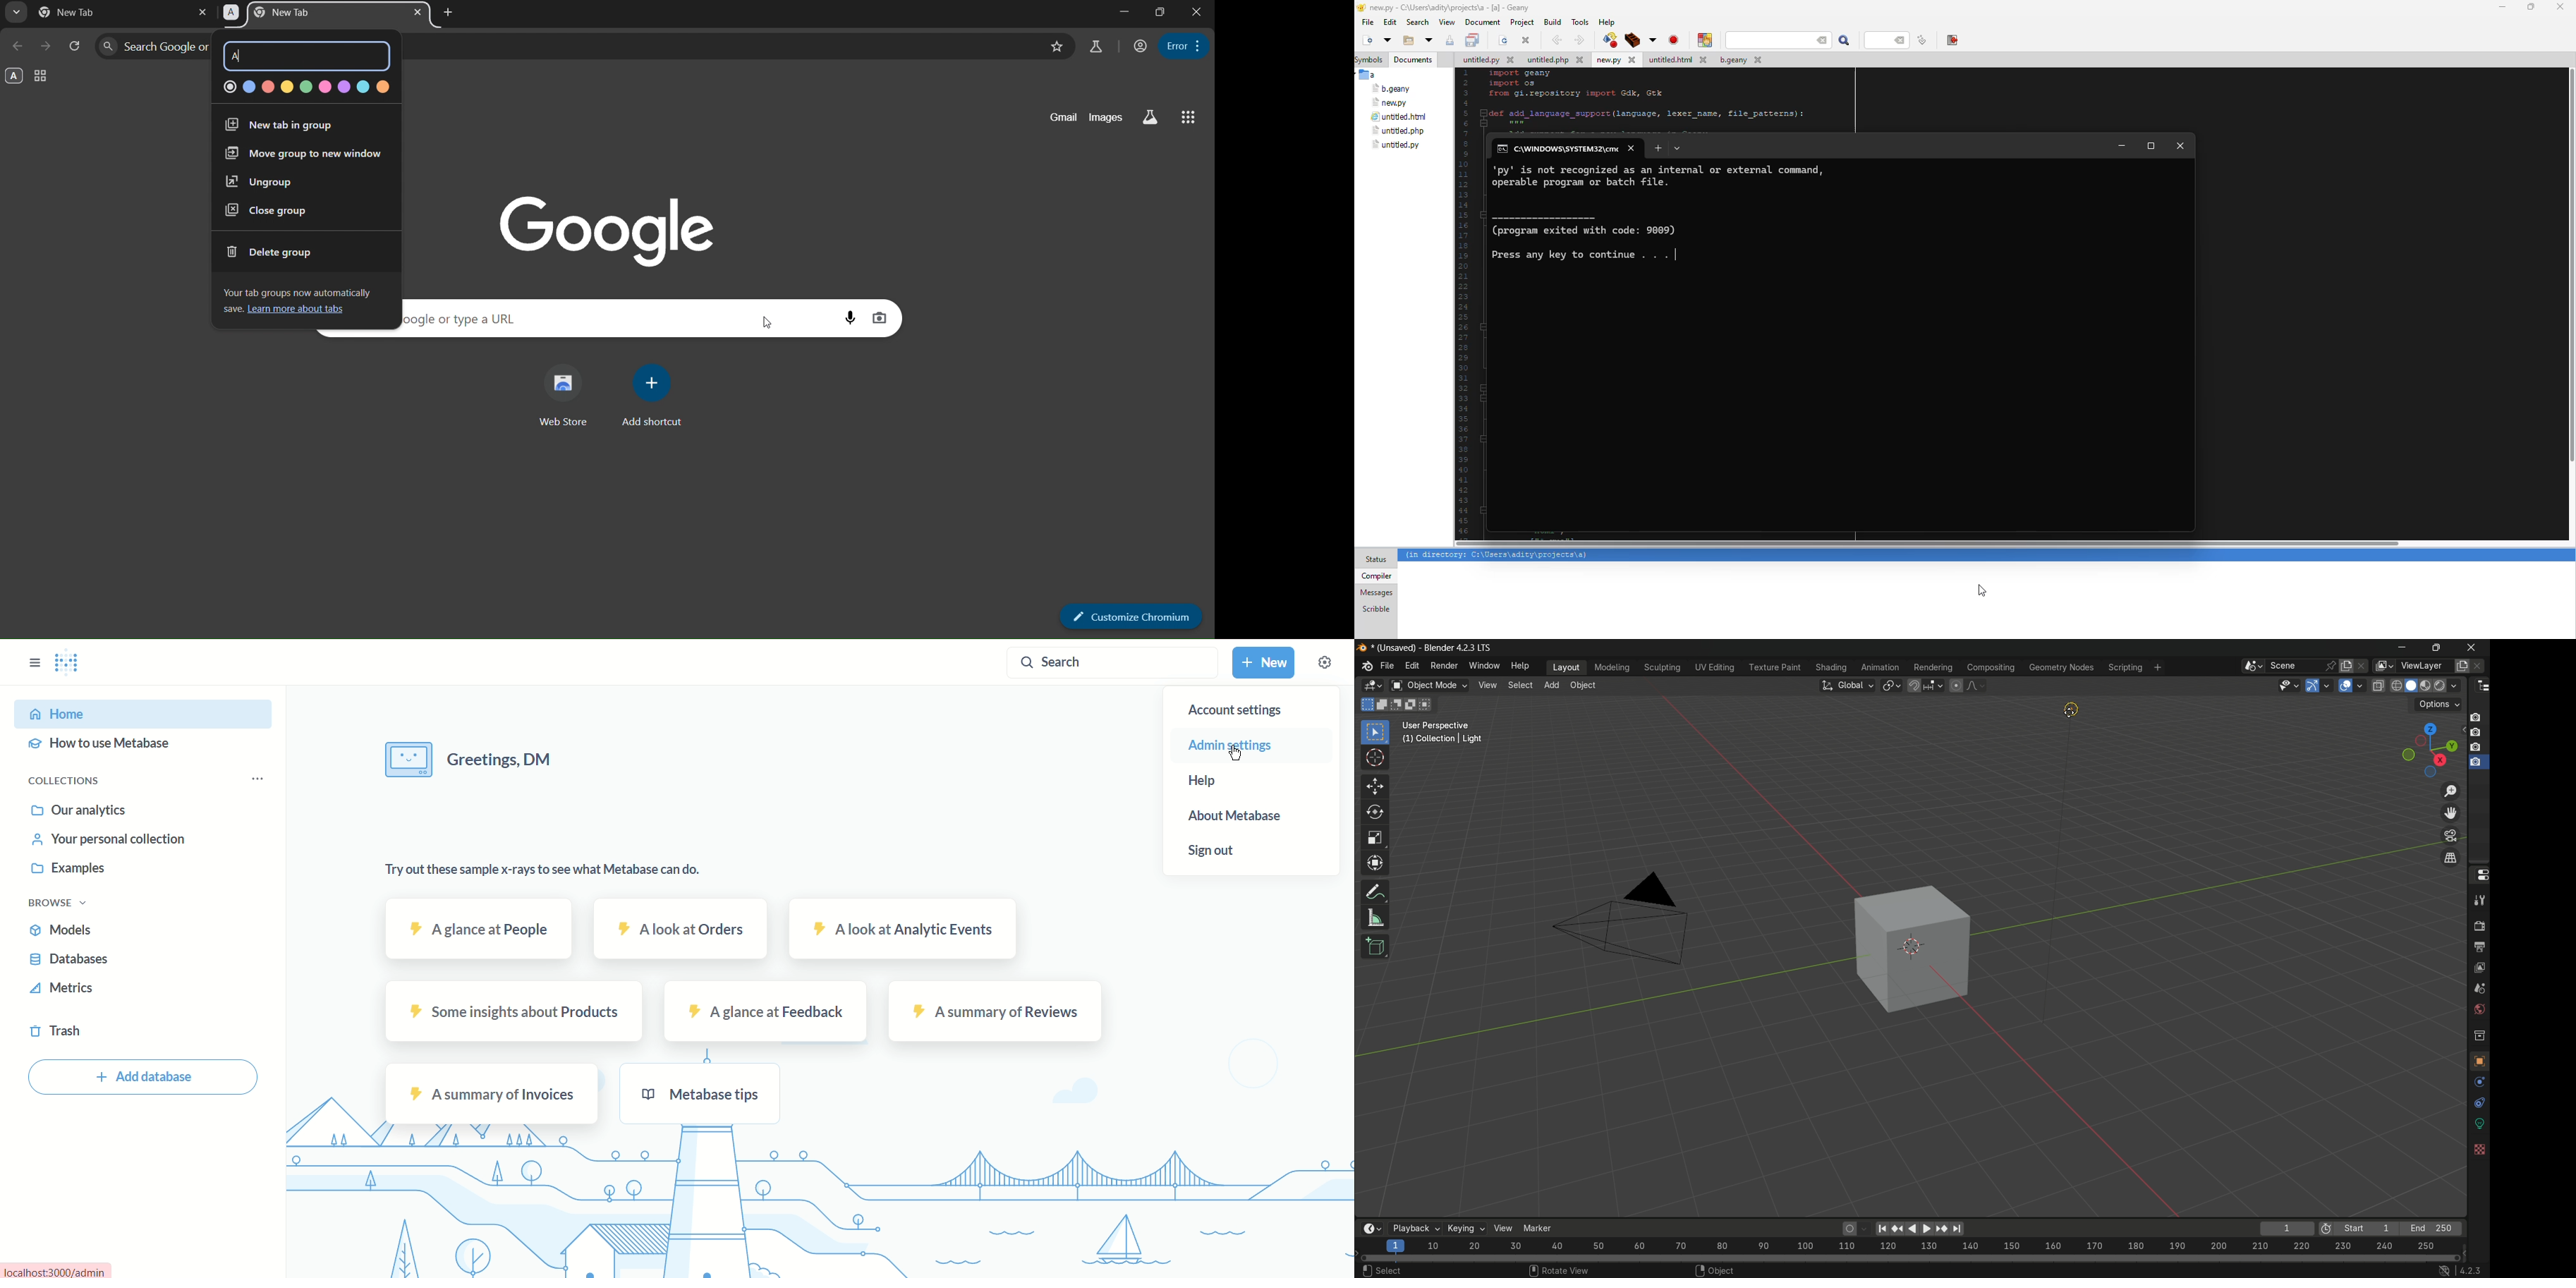 This screenshot has height=1288, width=2576. What do you see at coordinates (1580, 22) in the screenshot?
I see `tools` at bounding box center [1580, 22].